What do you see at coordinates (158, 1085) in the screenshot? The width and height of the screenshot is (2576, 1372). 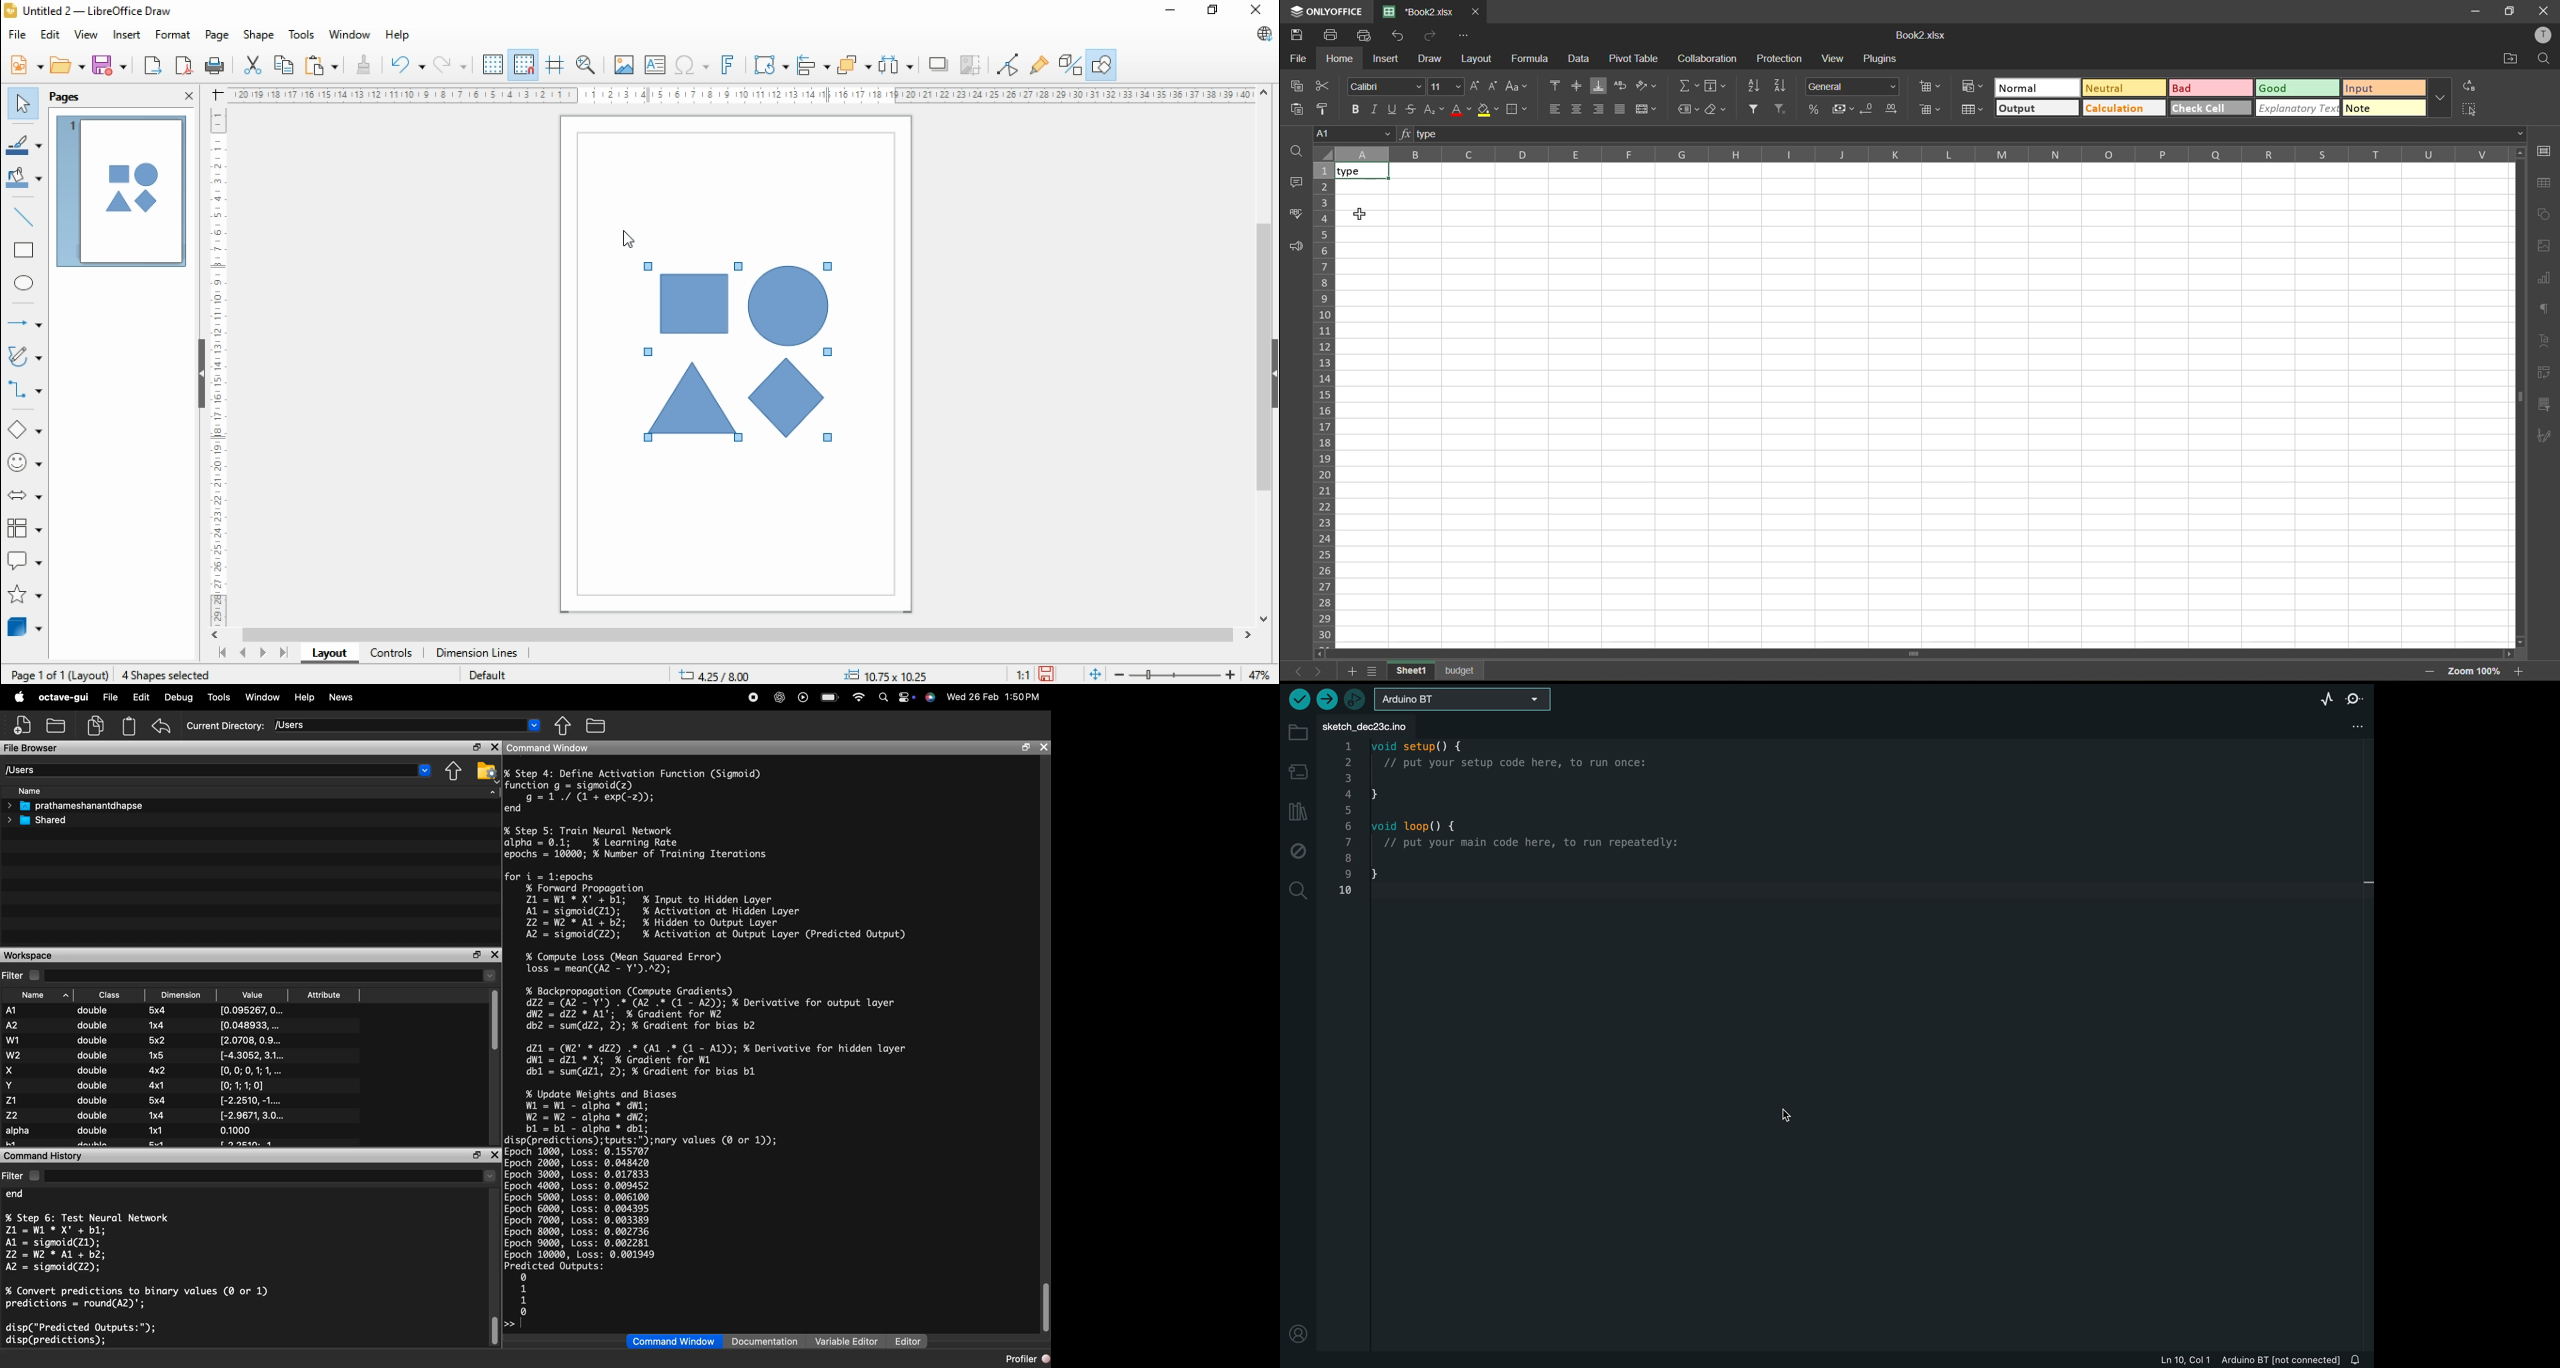 I see `4x1` at bounding box center [158, 1085].